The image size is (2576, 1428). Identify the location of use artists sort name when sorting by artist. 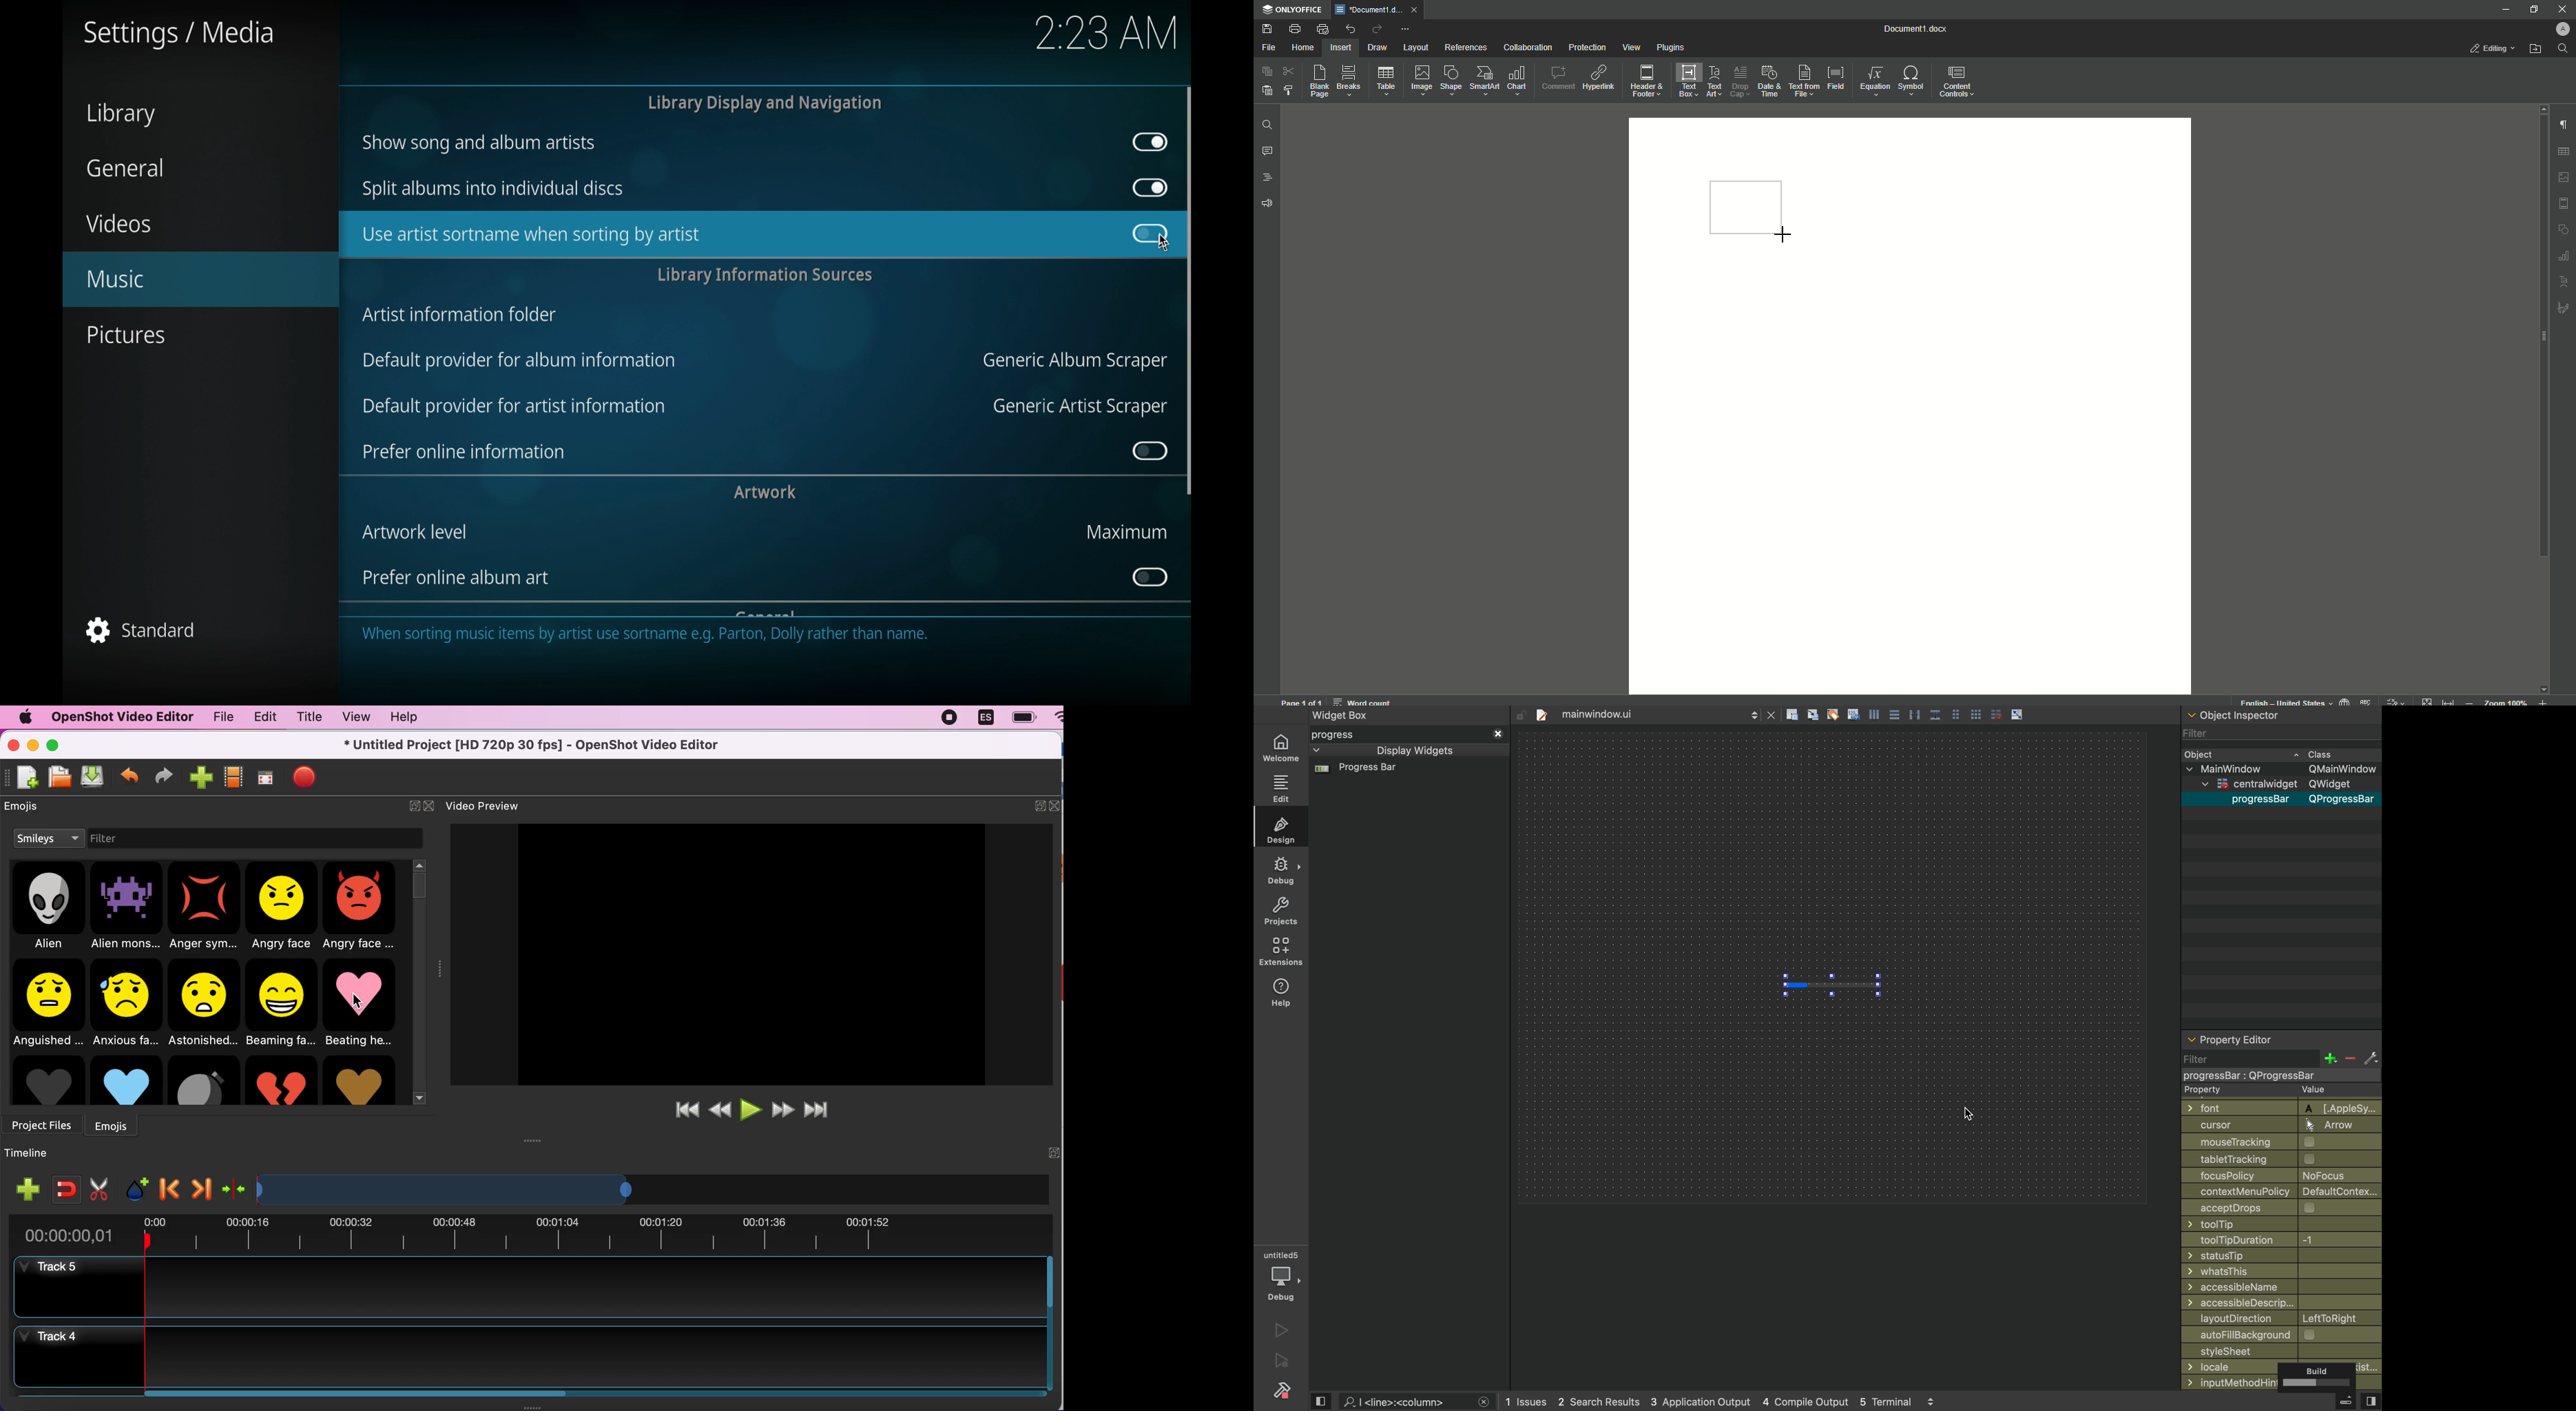
(717, 232).